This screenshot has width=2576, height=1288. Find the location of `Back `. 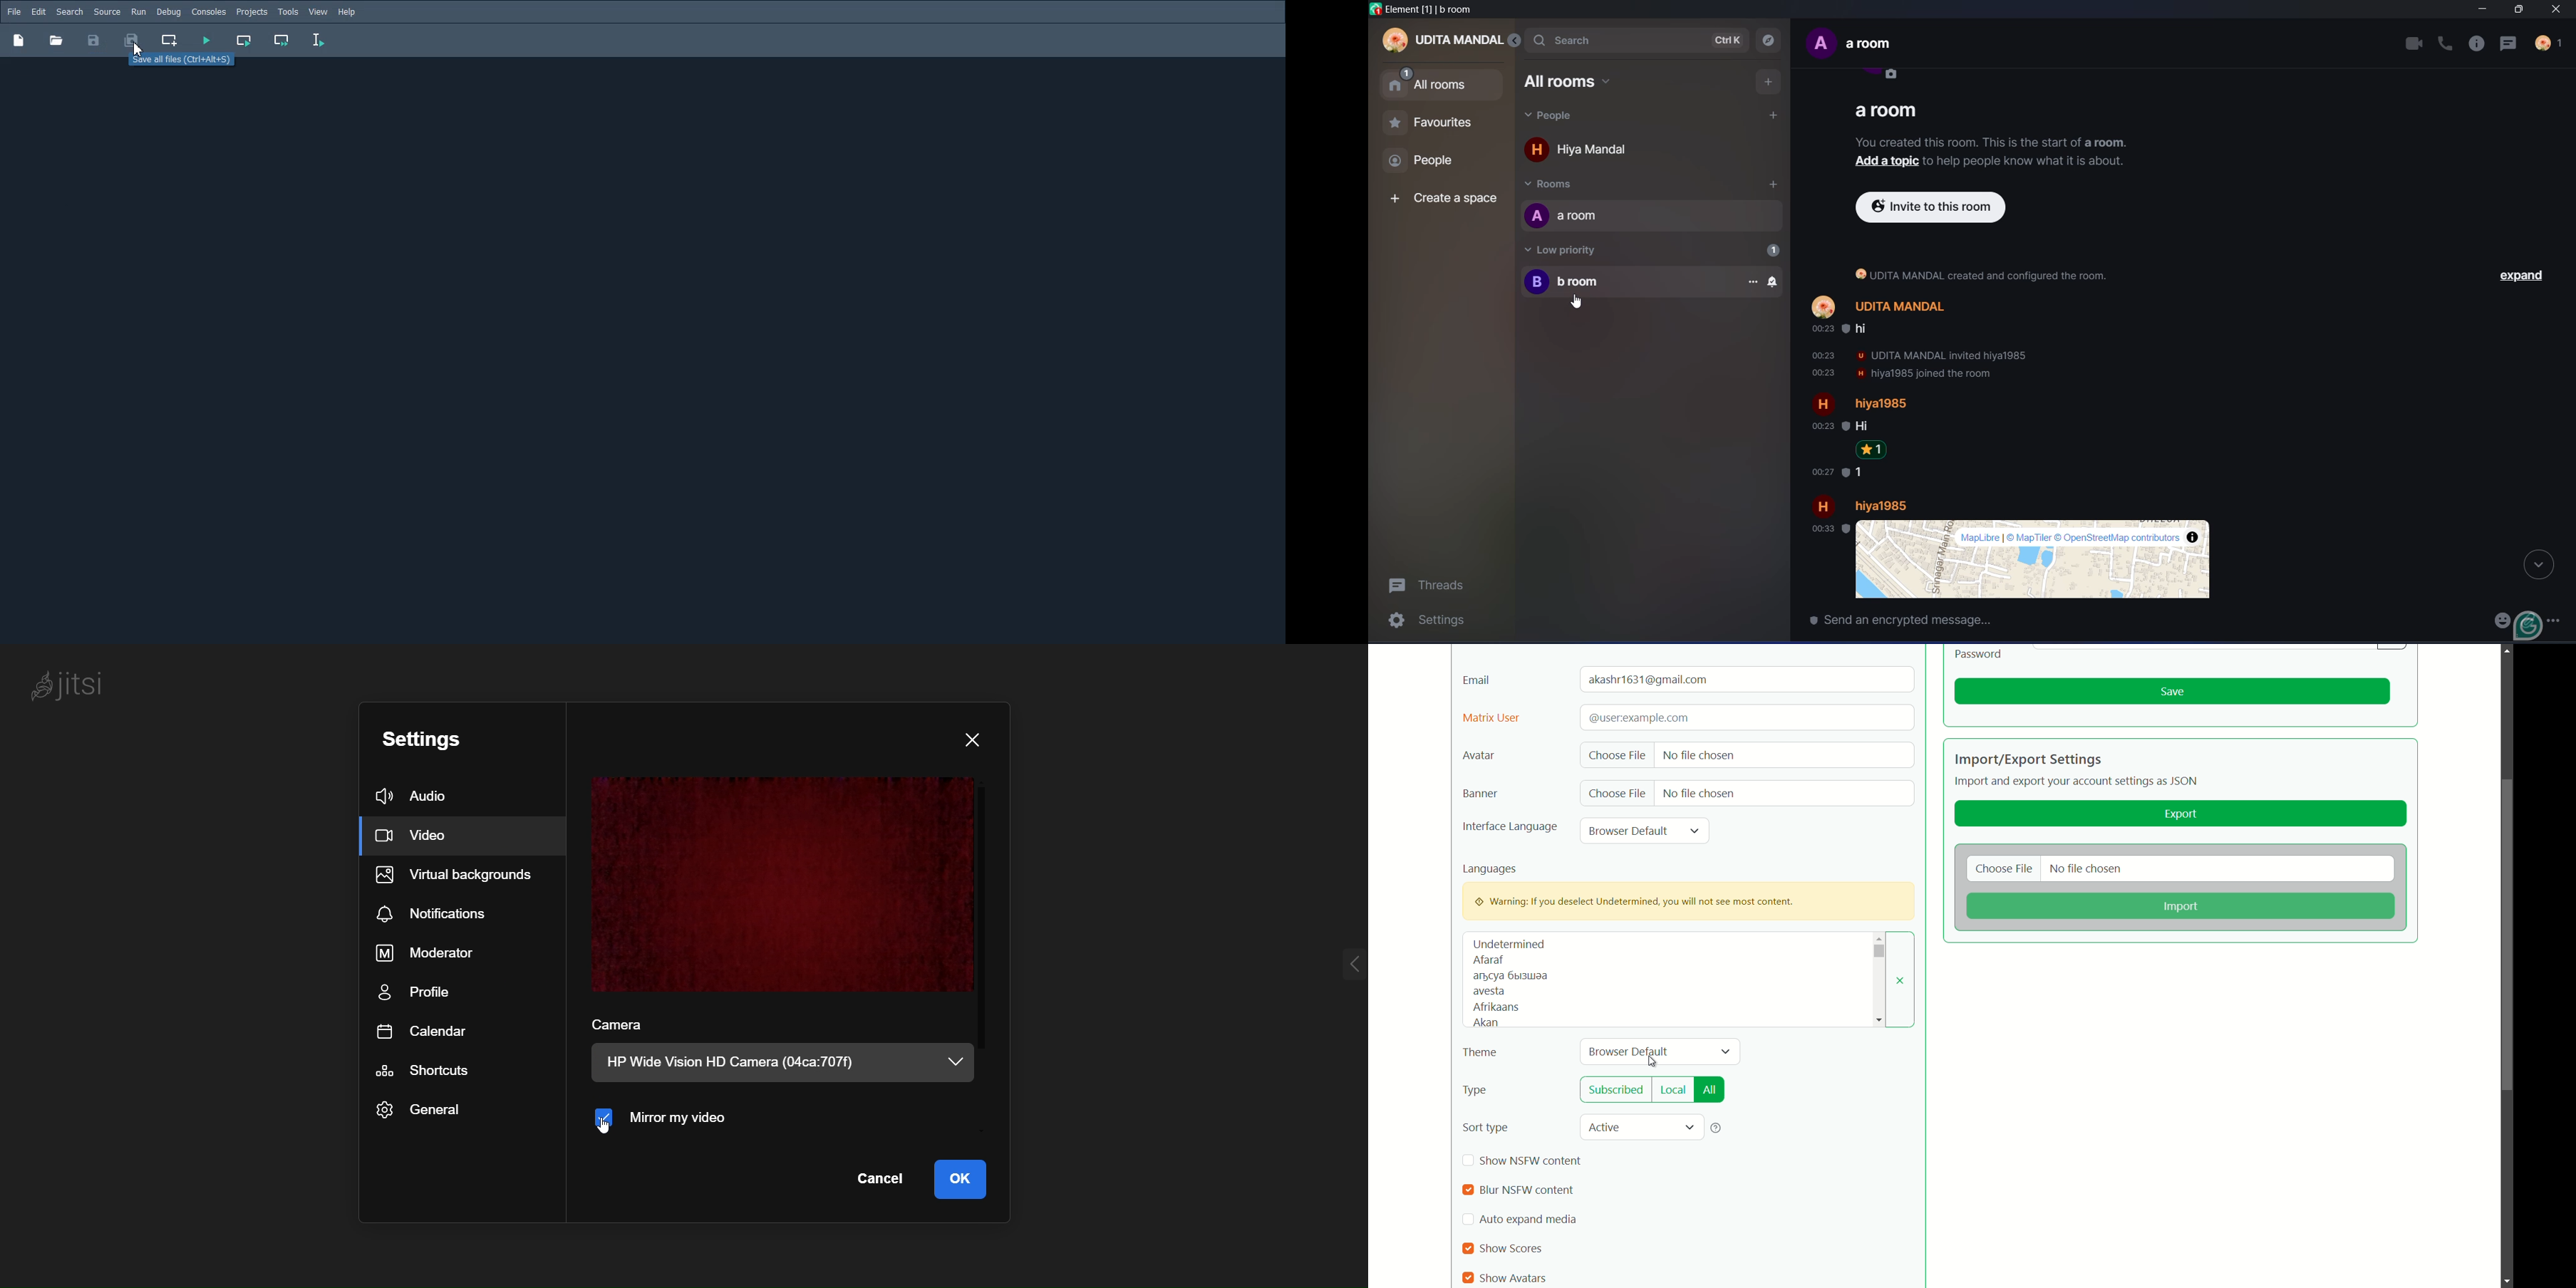

Back  is located at coordinates (1519, 41).